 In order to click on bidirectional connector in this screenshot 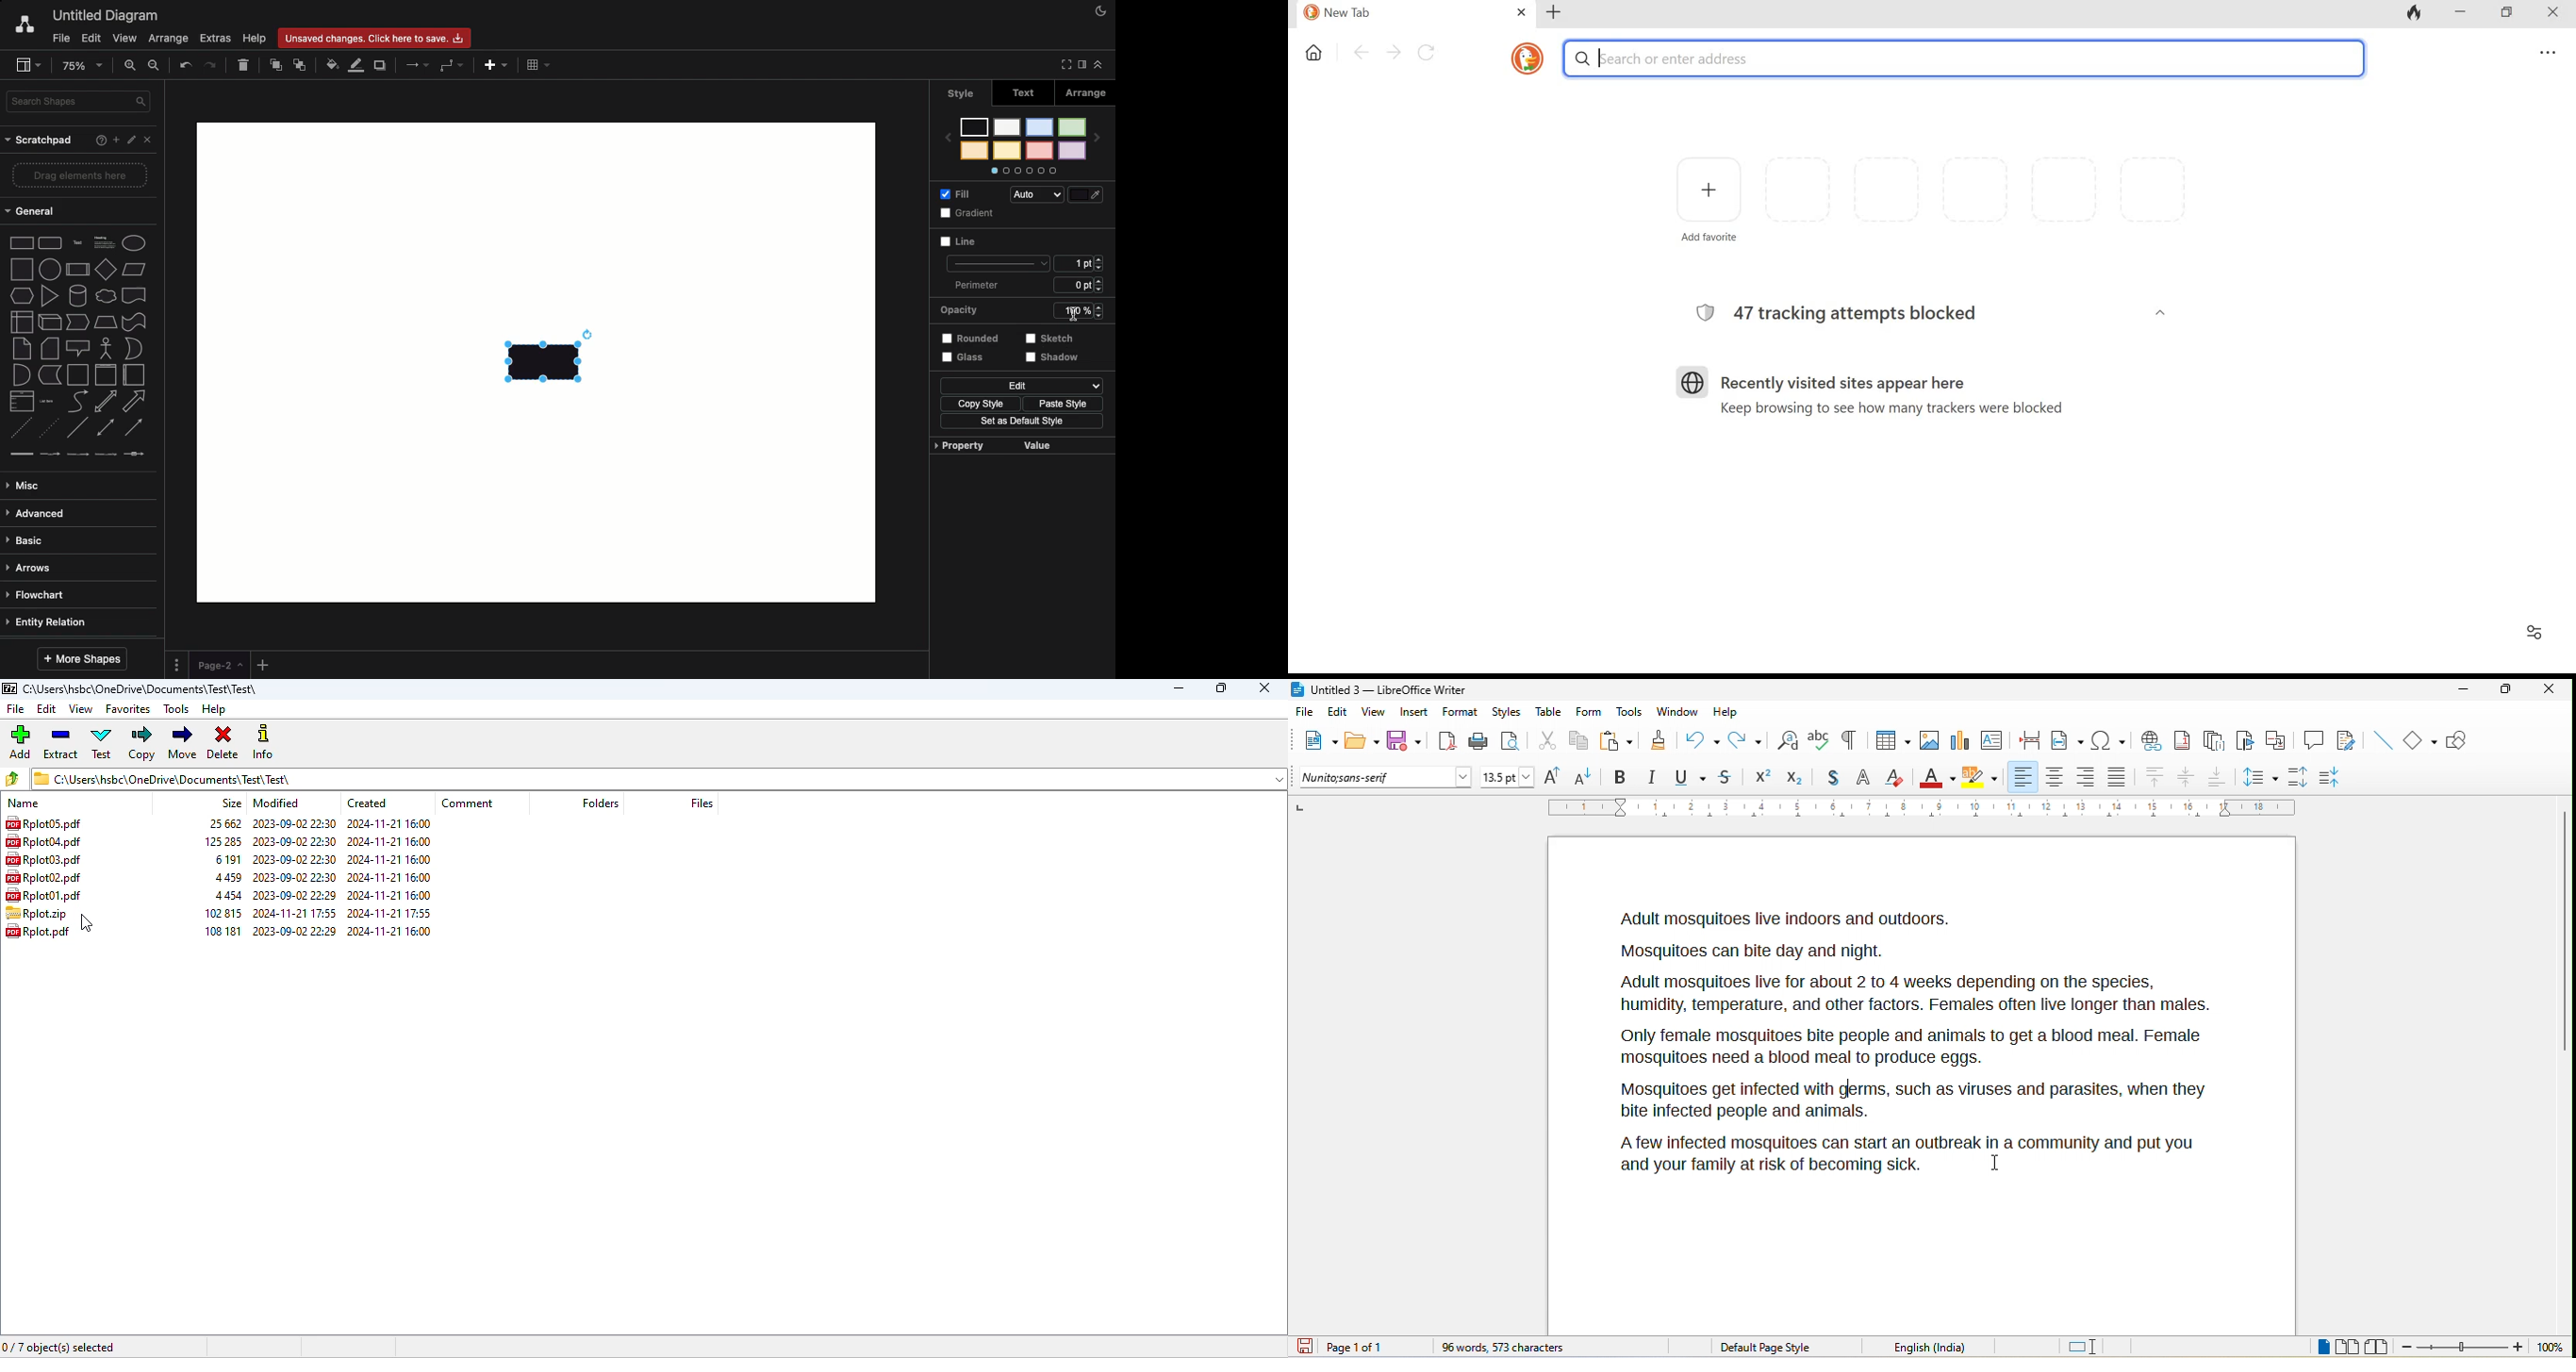, I will do `click(105, 426)`.